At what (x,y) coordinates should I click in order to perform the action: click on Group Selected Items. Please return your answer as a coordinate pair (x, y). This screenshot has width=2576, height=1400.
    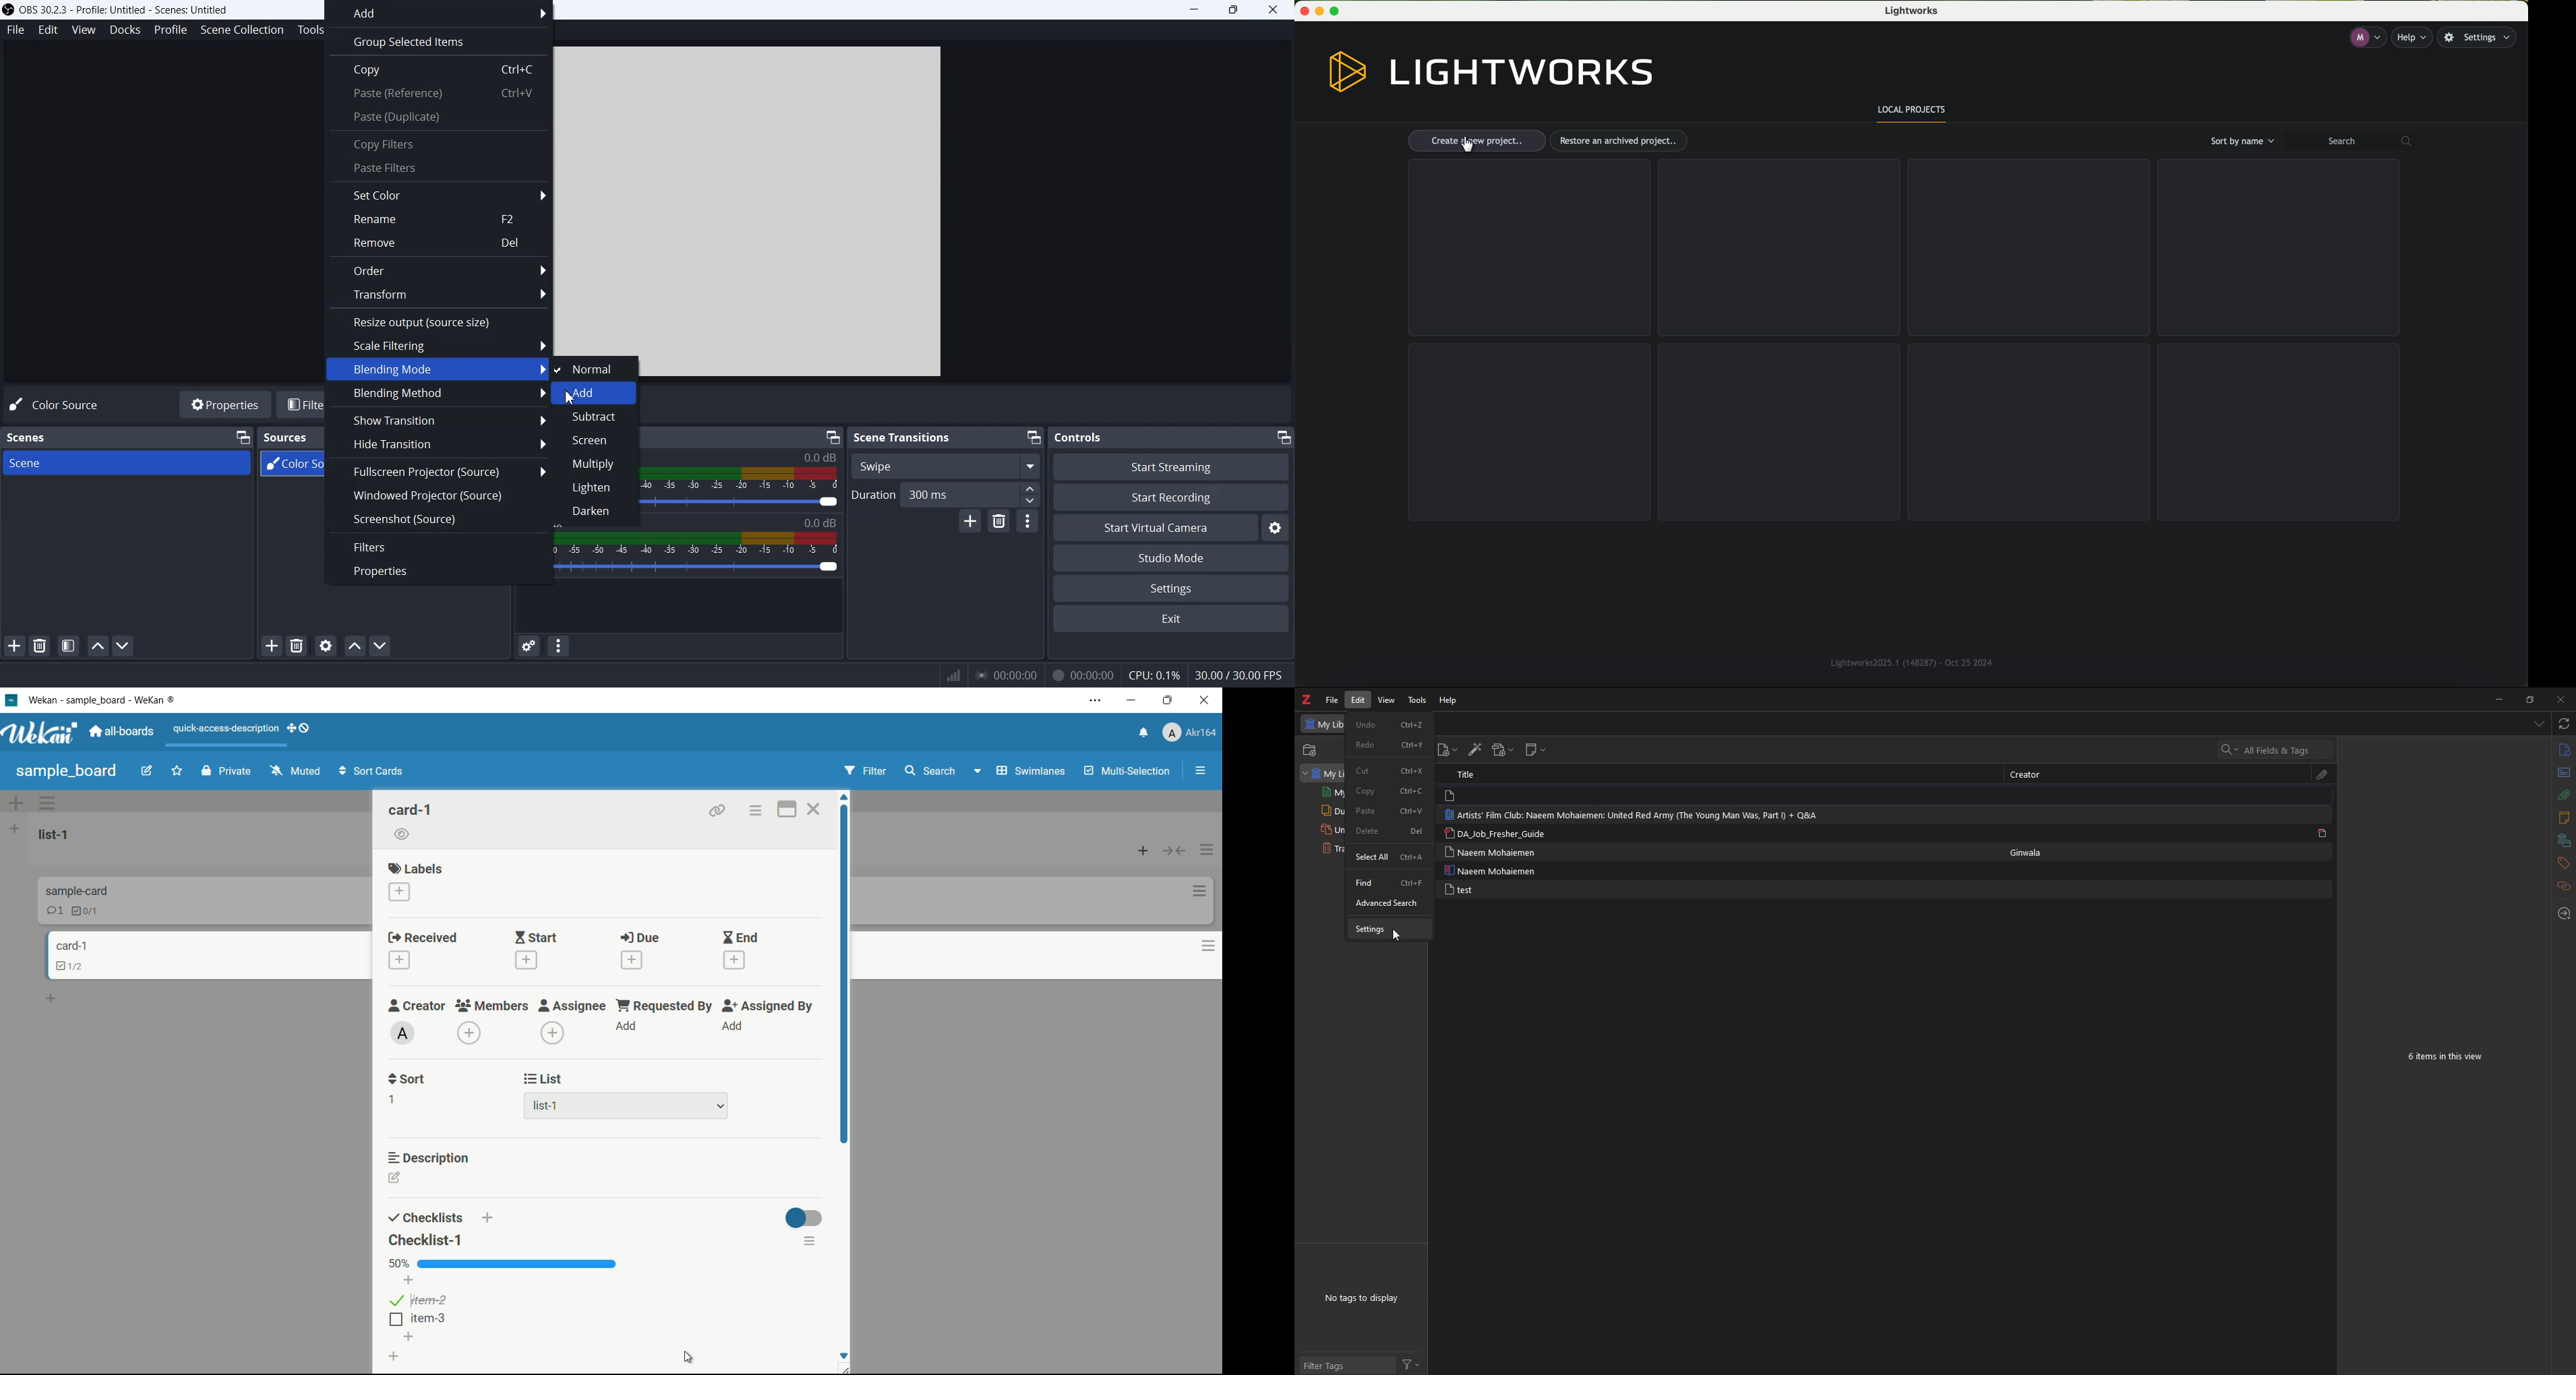
    Looking at the image, I should click on (438, 40).